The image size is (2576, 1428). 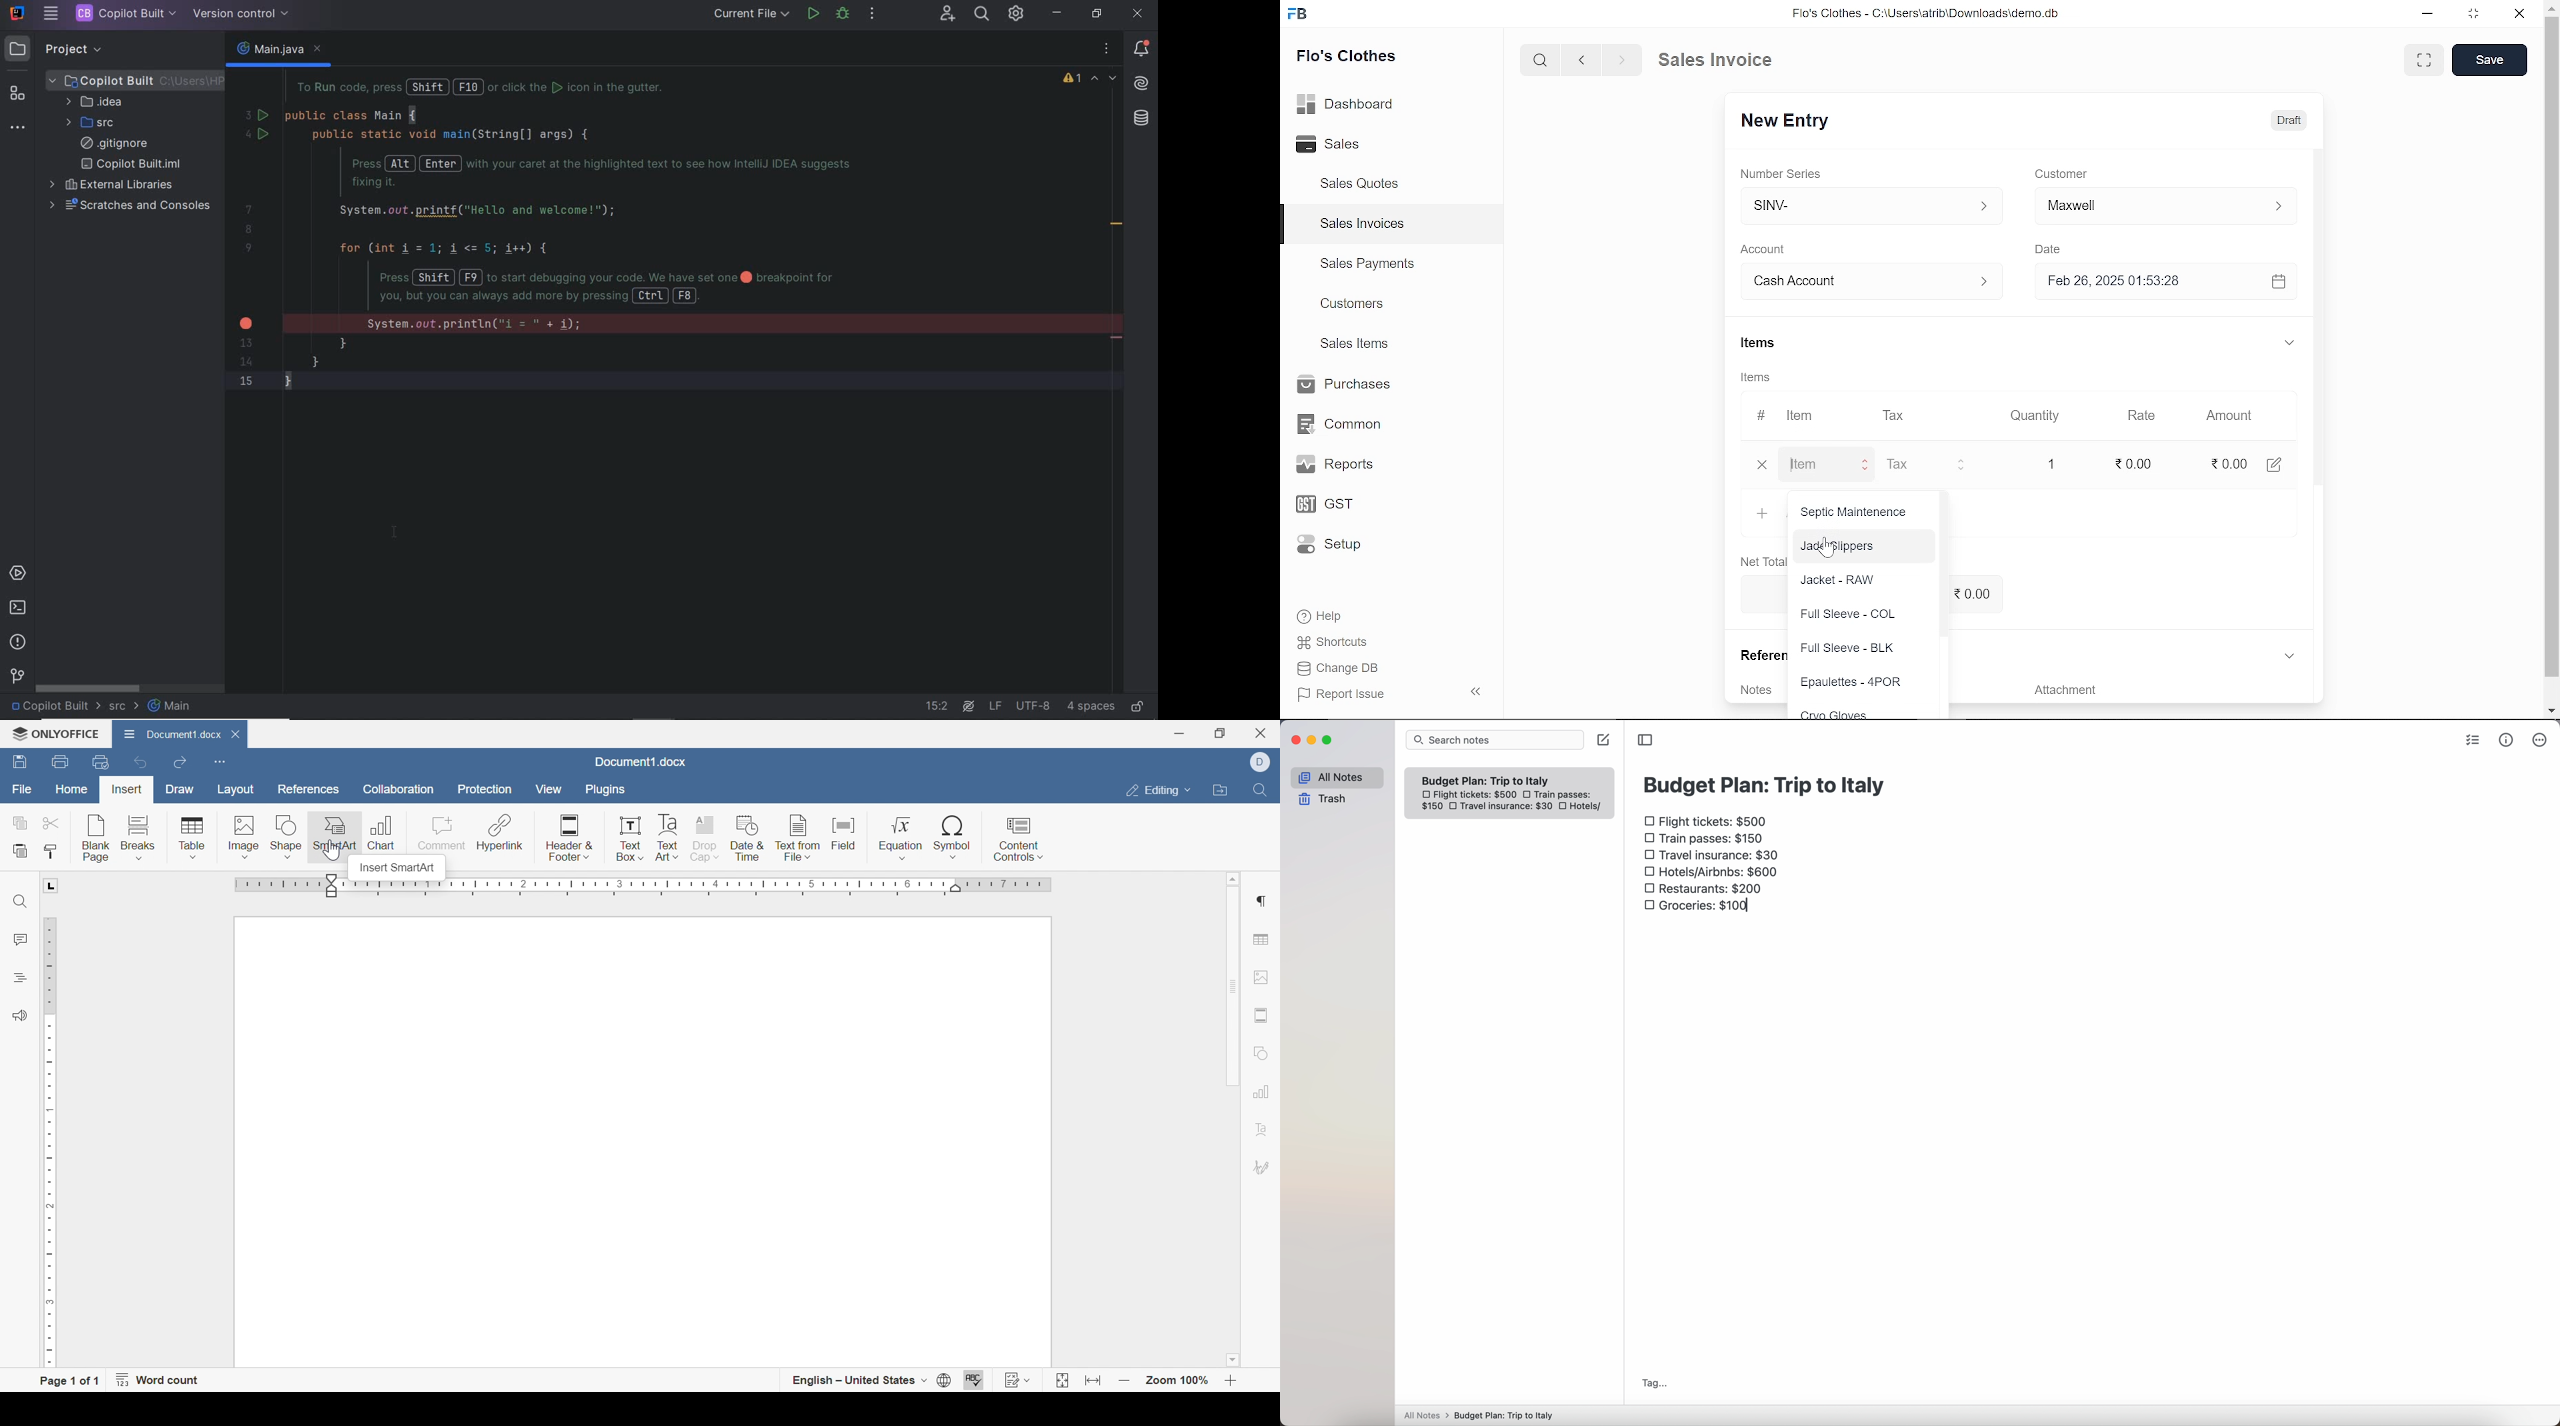 What do you see at coordinates (1943, 569) in the screenshot?
I see `vertical scrollbar` at bounding box center [1943, 569].